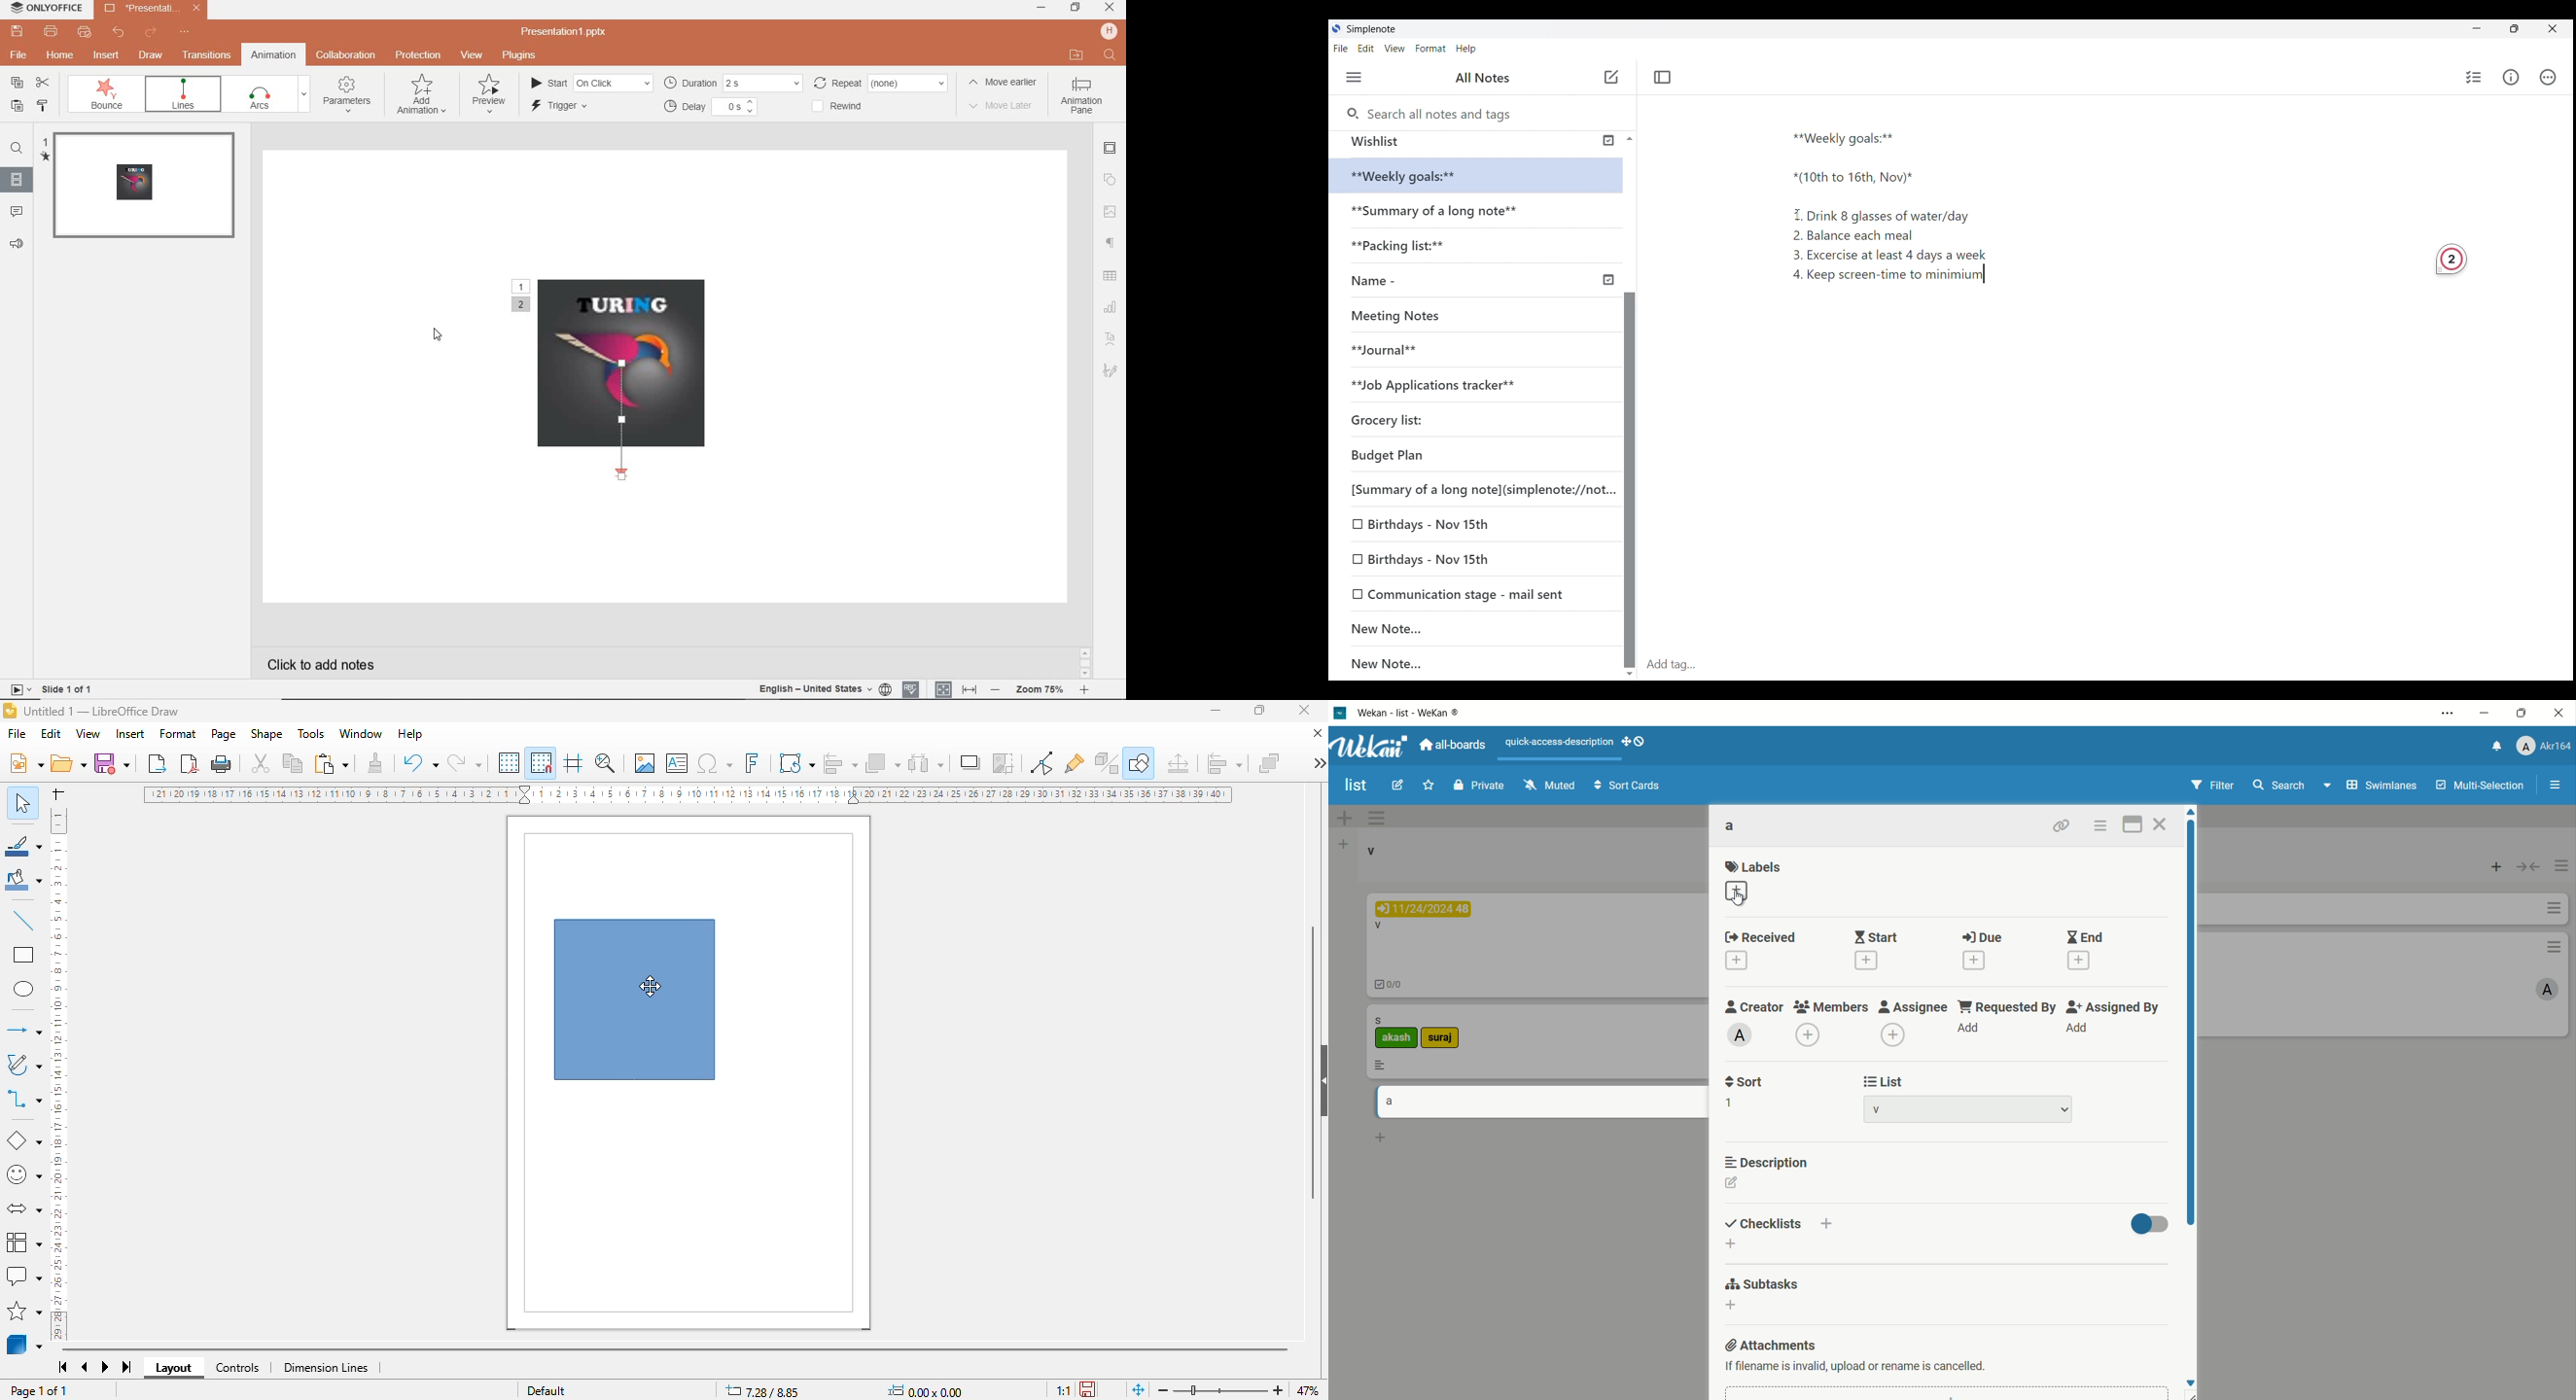 The height and width of the screenshot is (1400, 2576). I want to click on Meeting Notes, so click(1401, 314).